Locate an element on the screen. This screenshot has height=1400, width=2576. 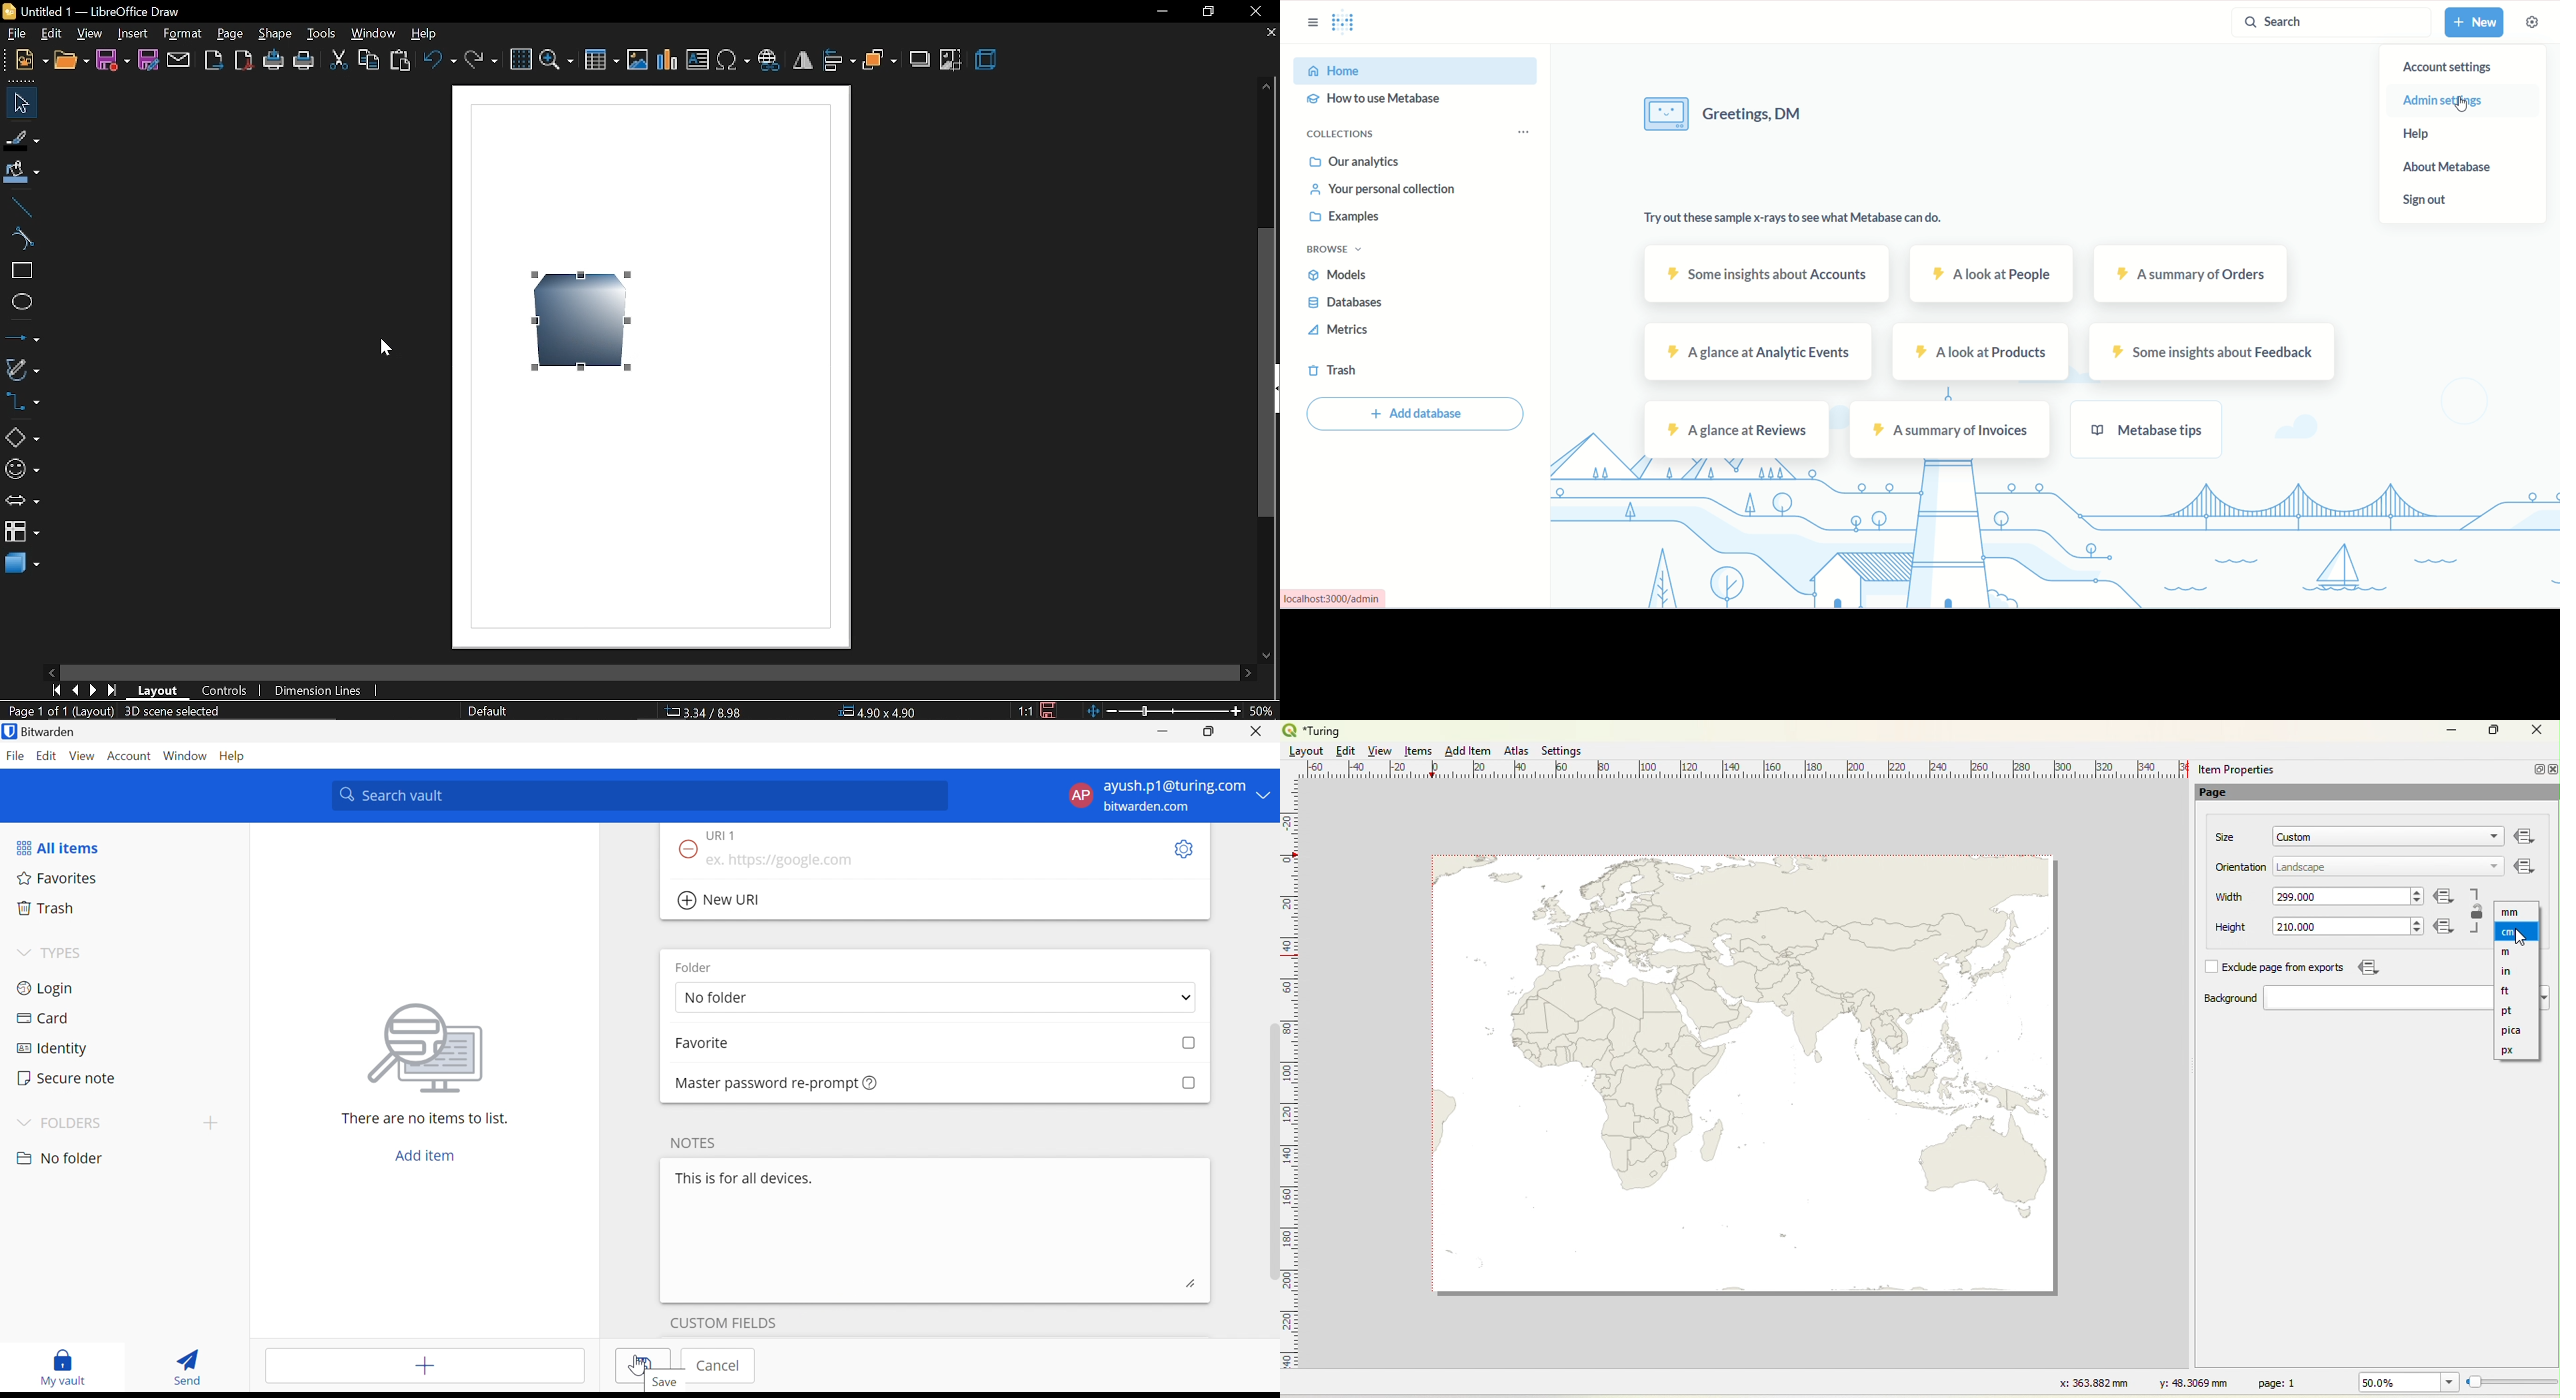
arrows is located at coordinates (22, 500).